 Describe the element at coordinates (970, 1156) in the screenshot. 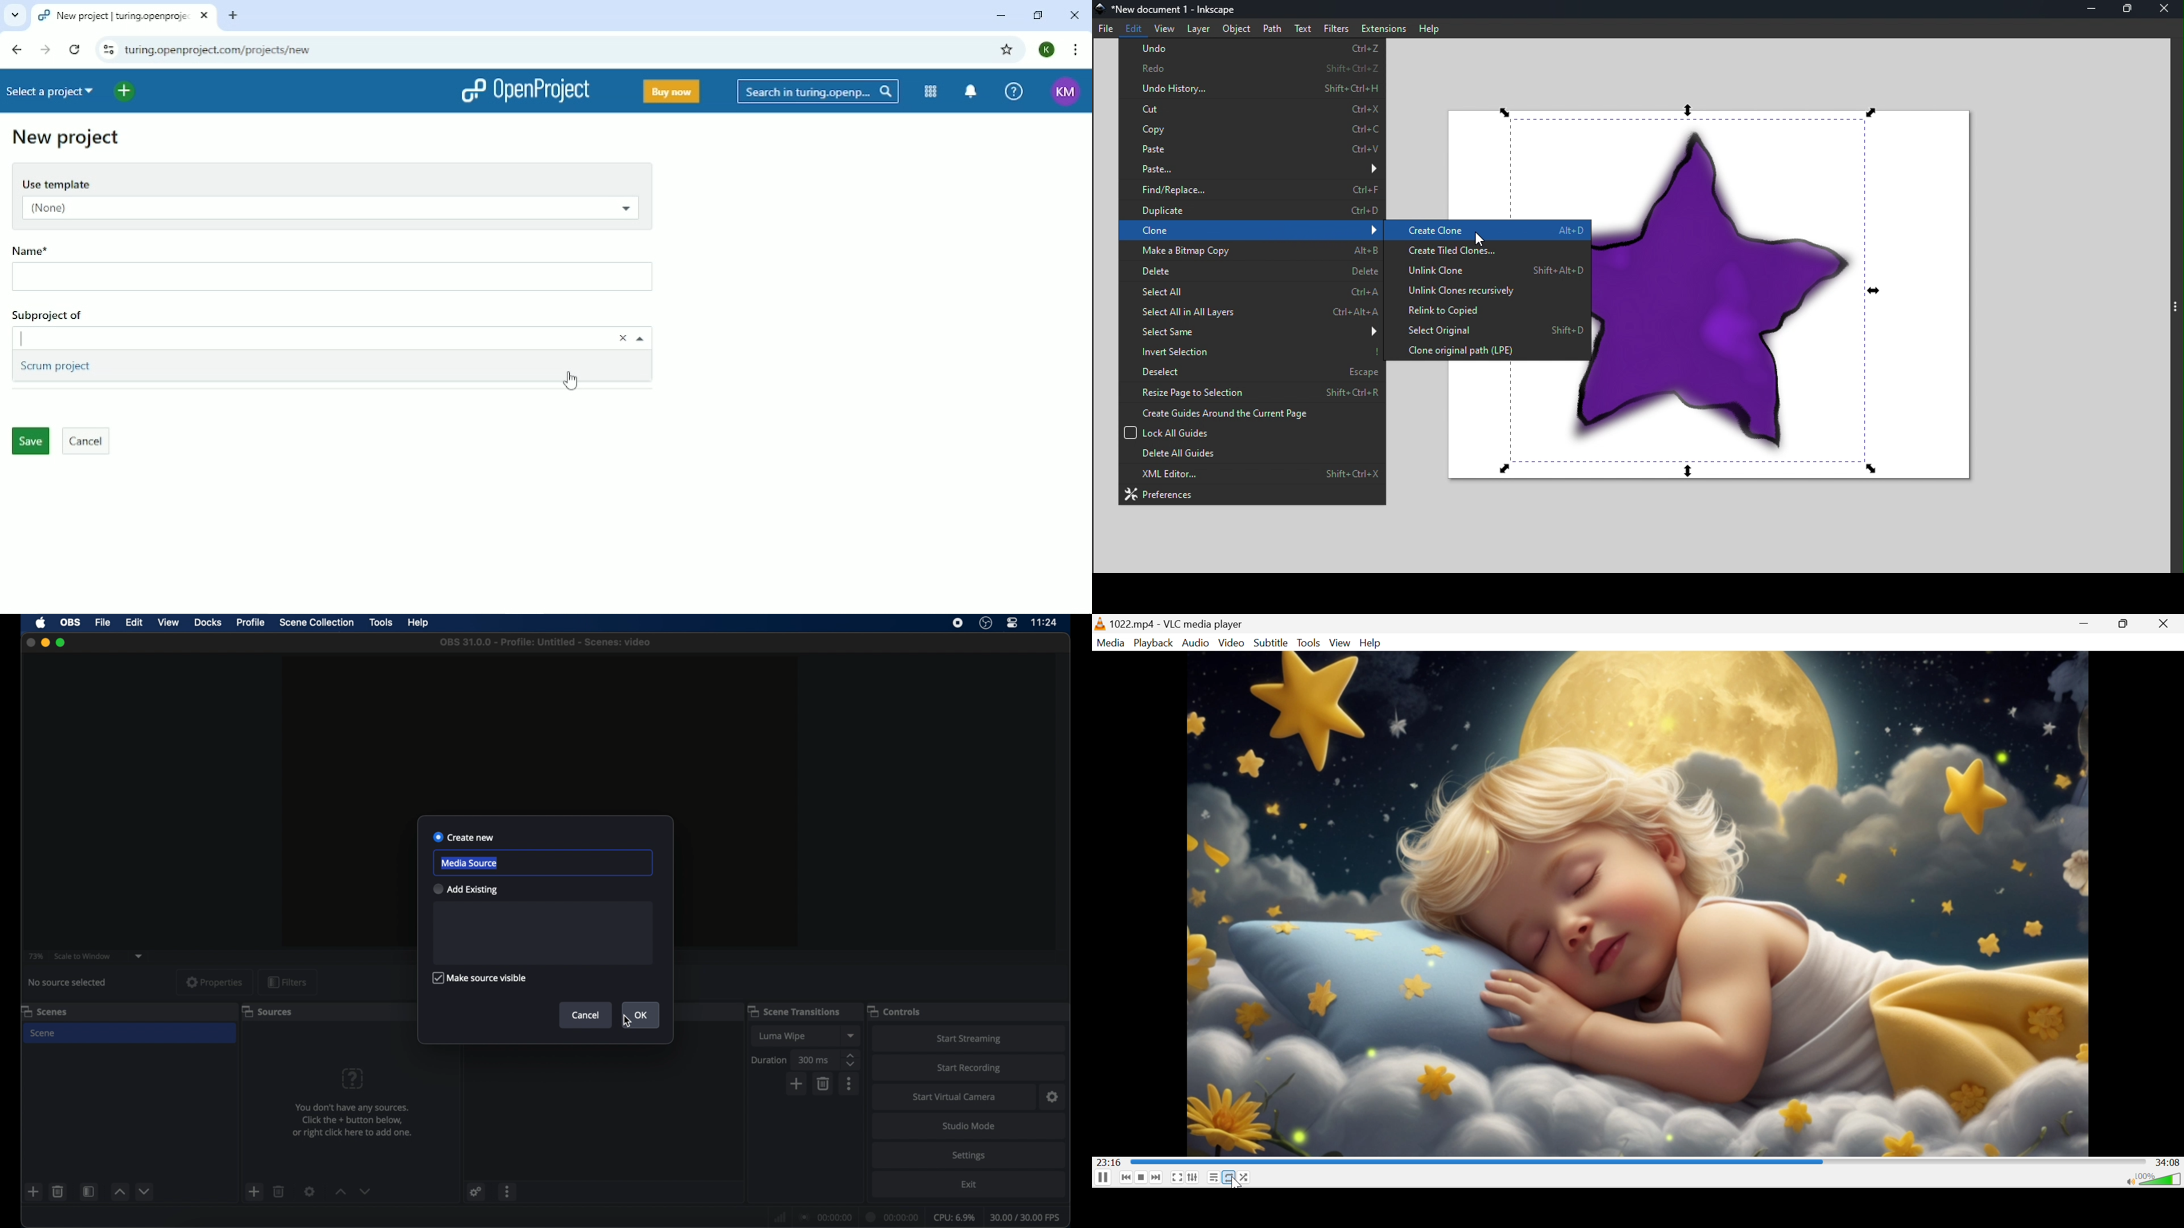

I see `settings` at that location.